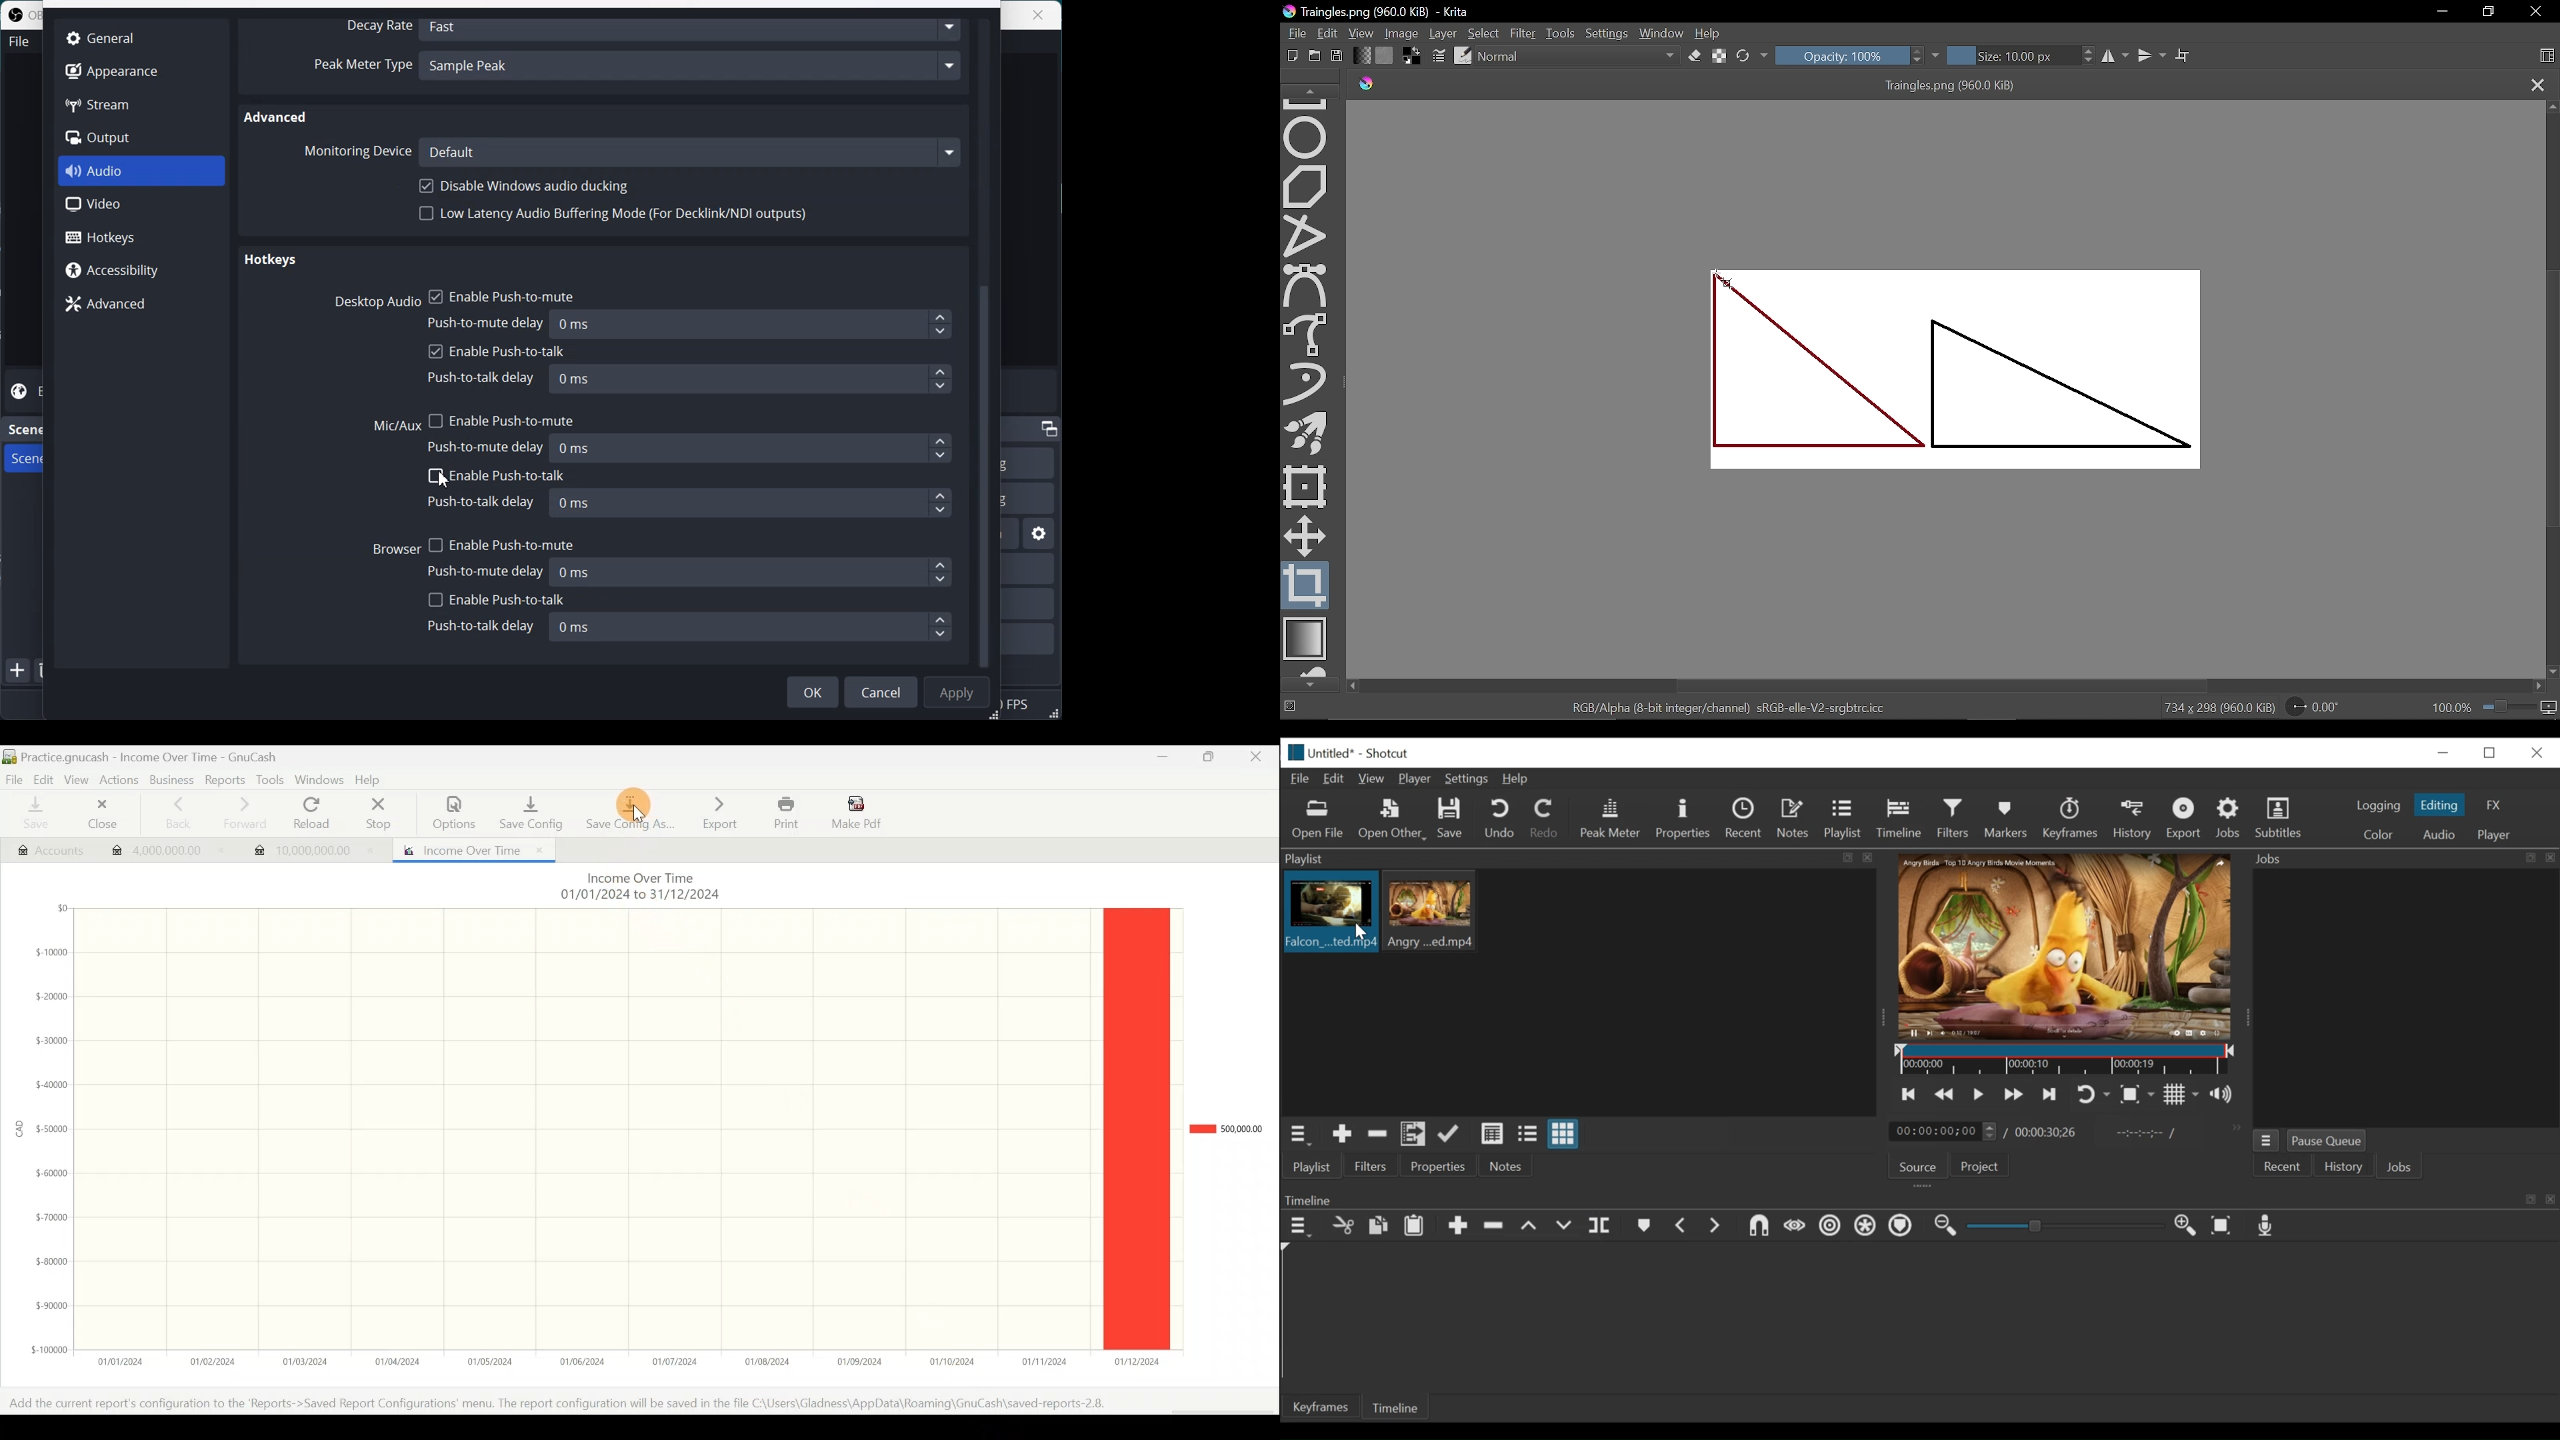  Describe the element at coordinates (2319, 707) in the screenshot. I see `Rotation` at that location.